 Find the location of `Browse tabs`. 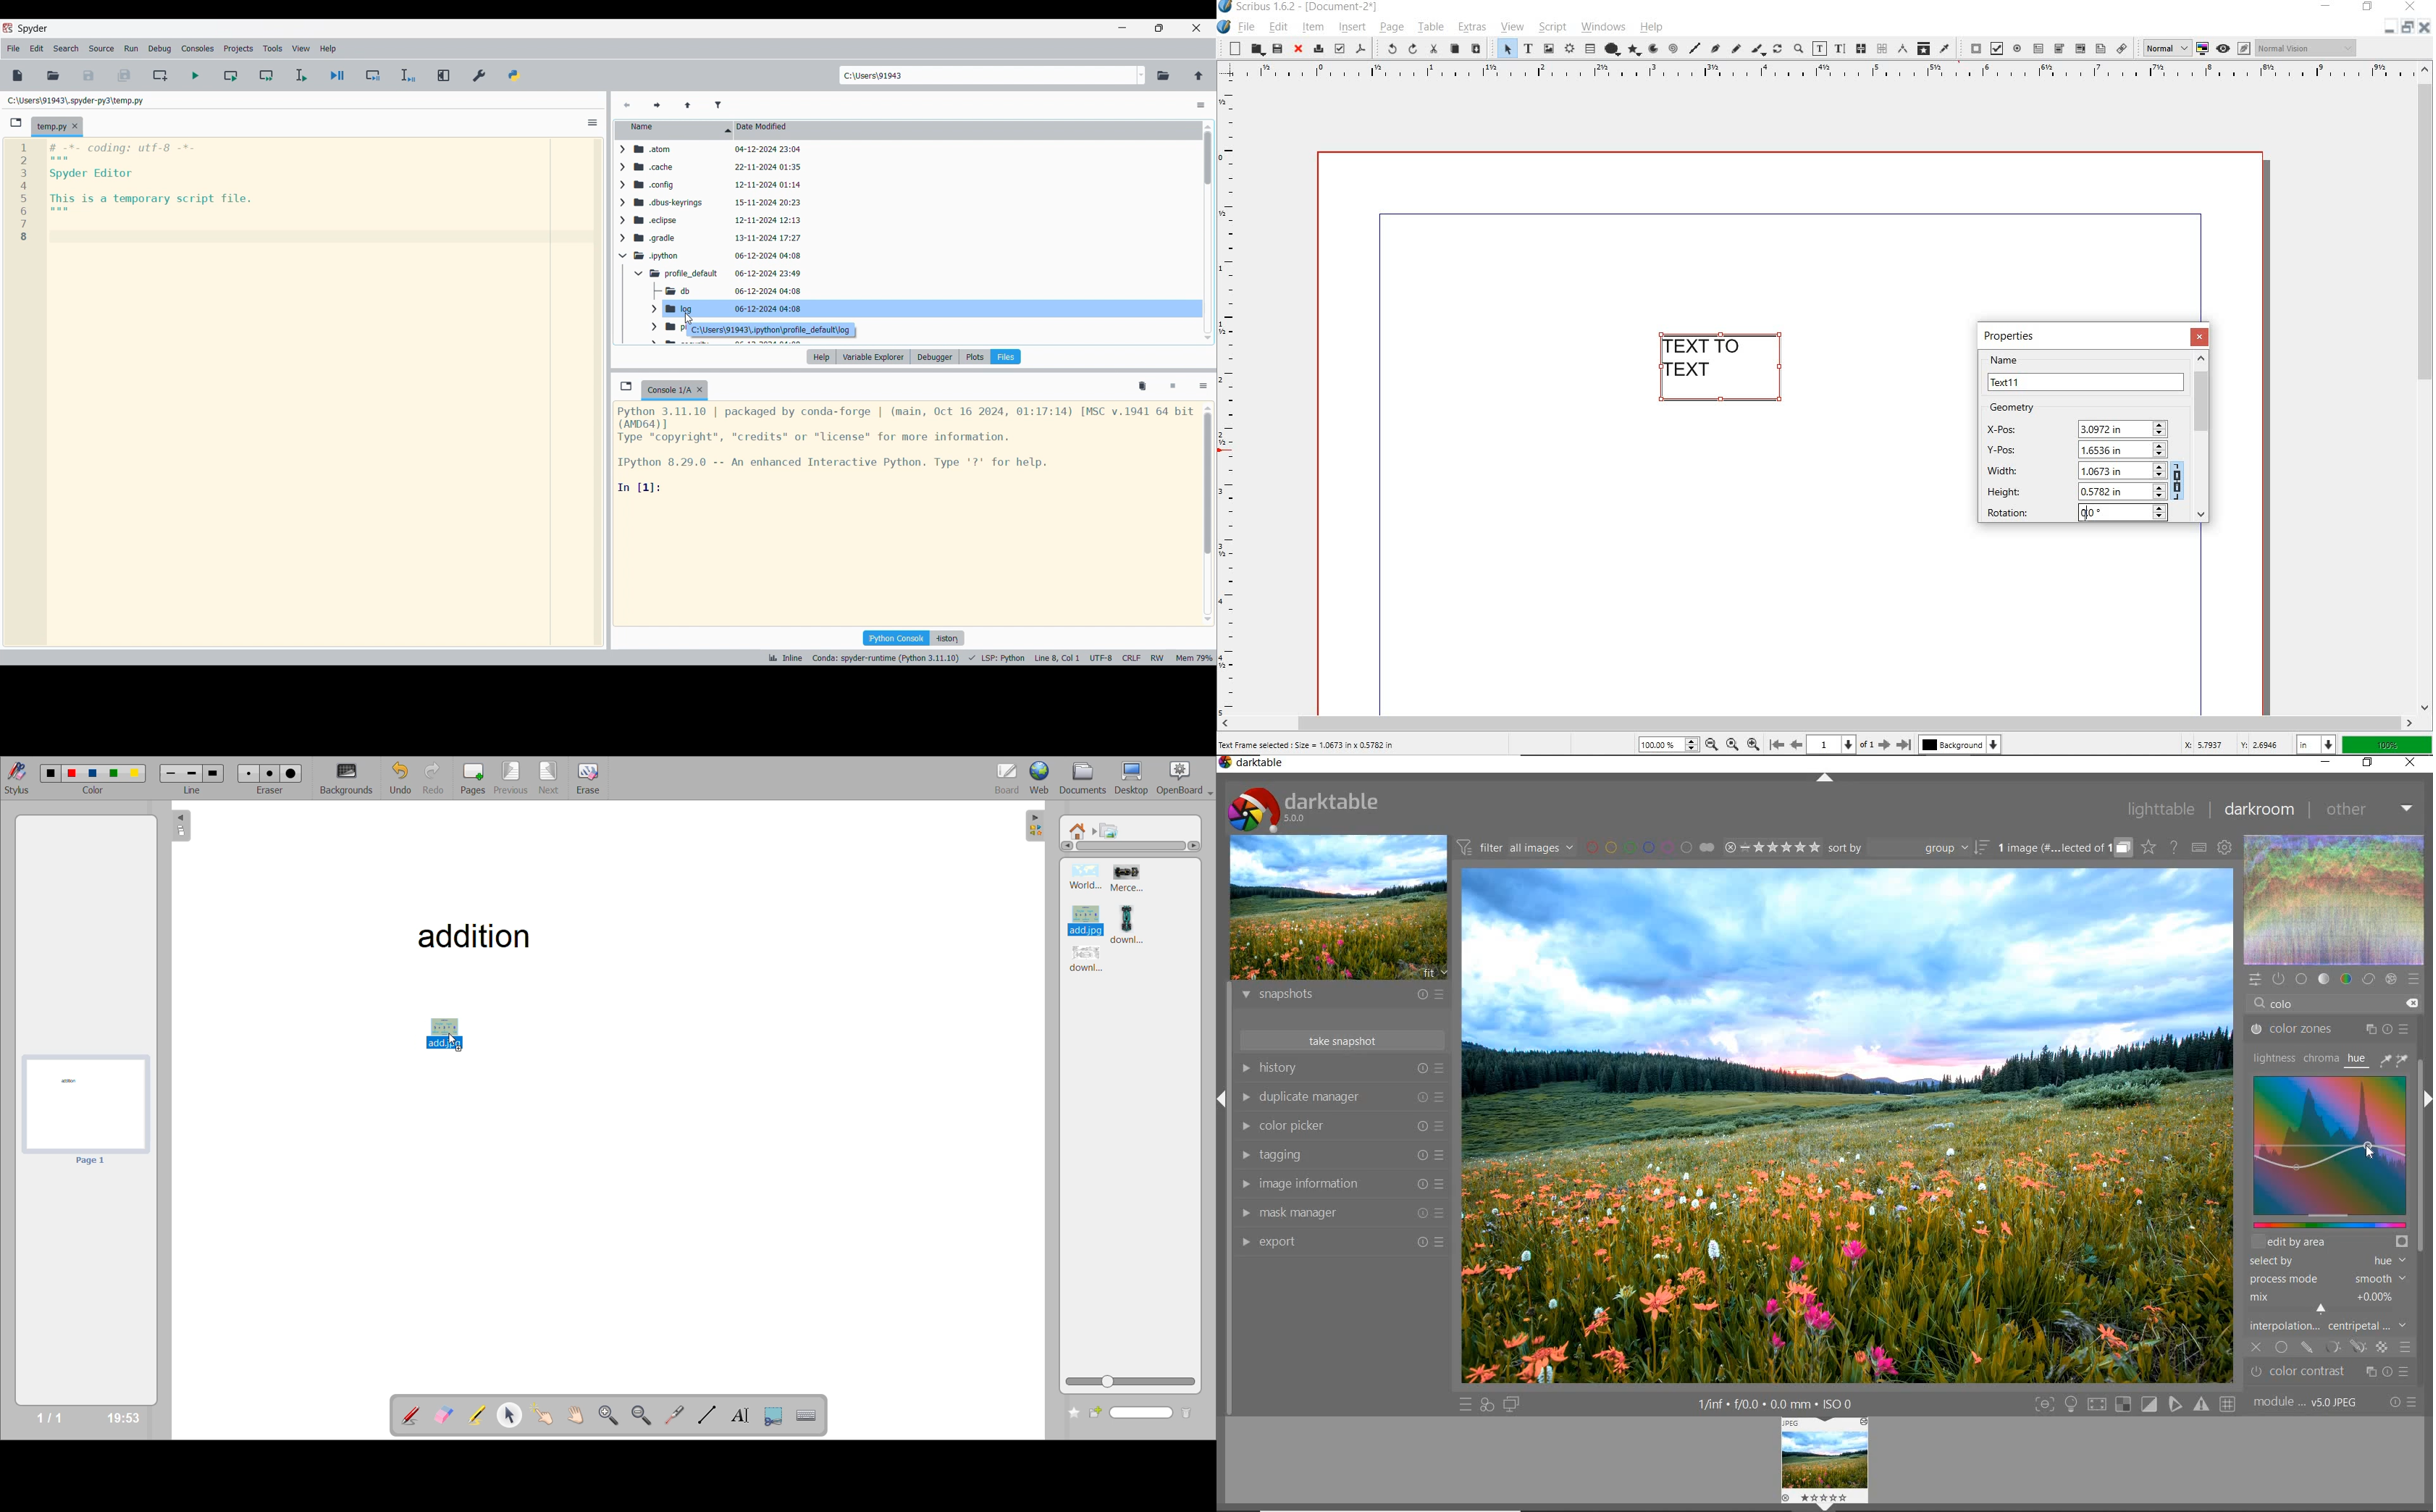

Browse tabs is located at coordinates (626, 386).